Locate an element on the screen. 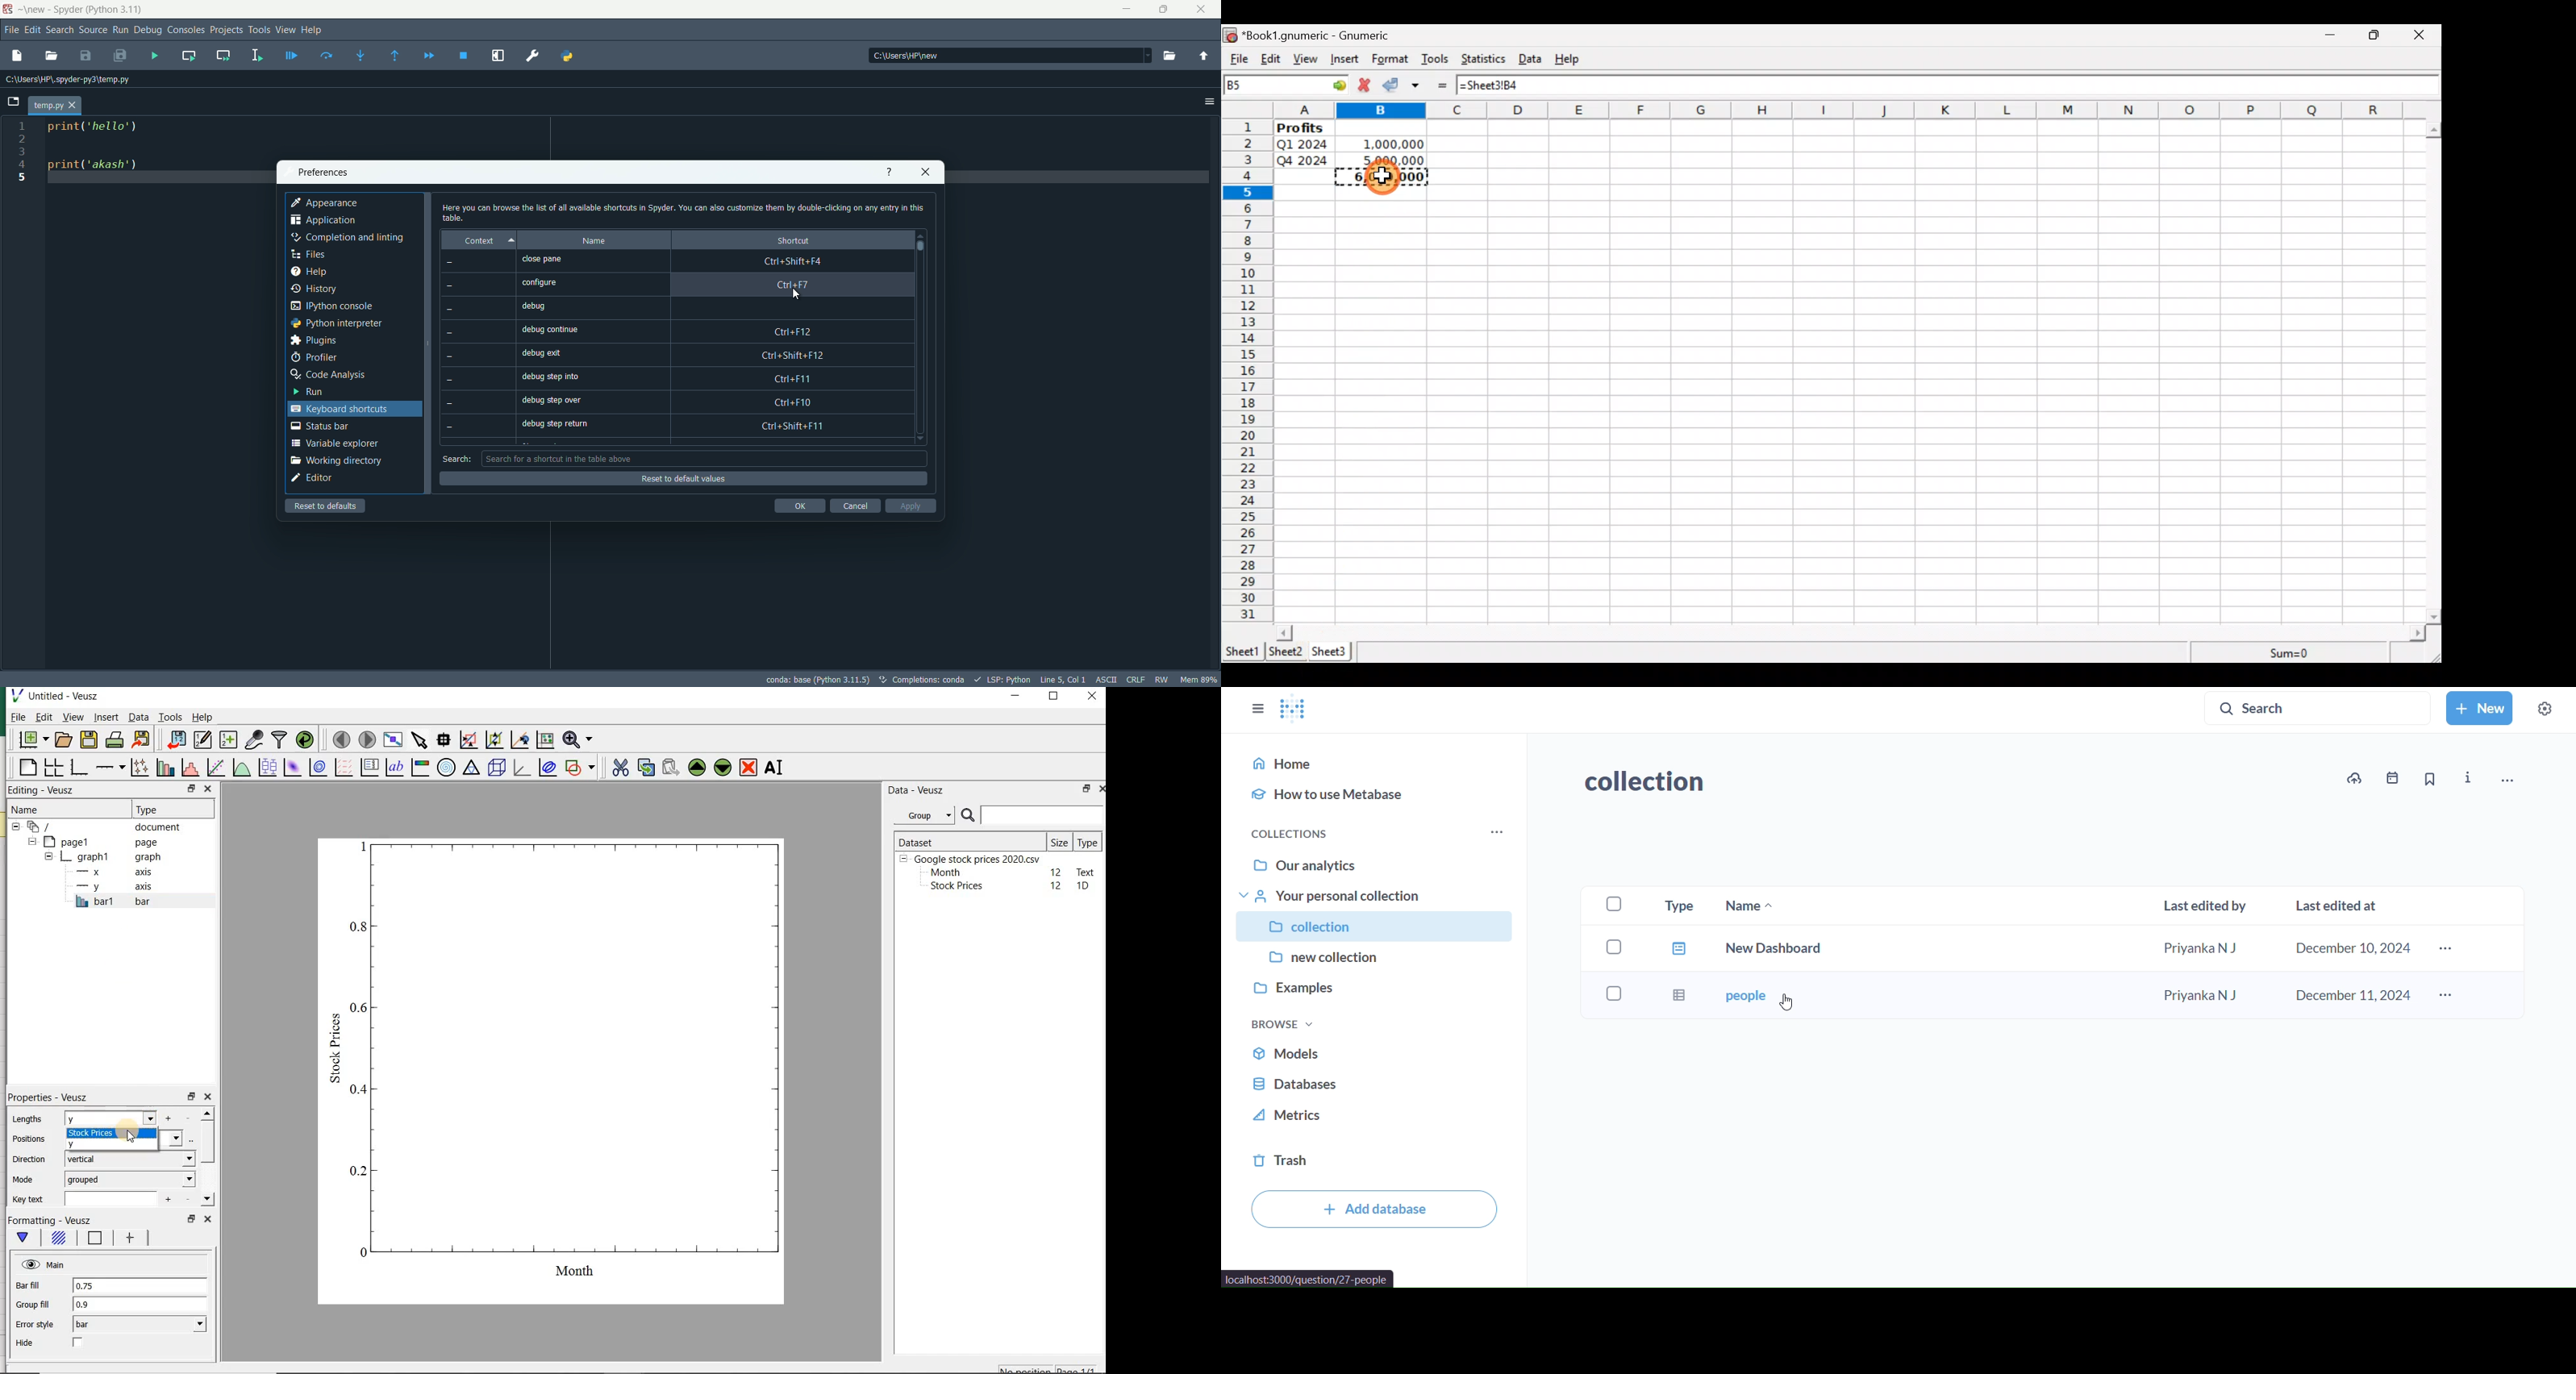 The width and height of the screenshot is (2576, 1400). zoom function menus is located at coordinates (580, 740).